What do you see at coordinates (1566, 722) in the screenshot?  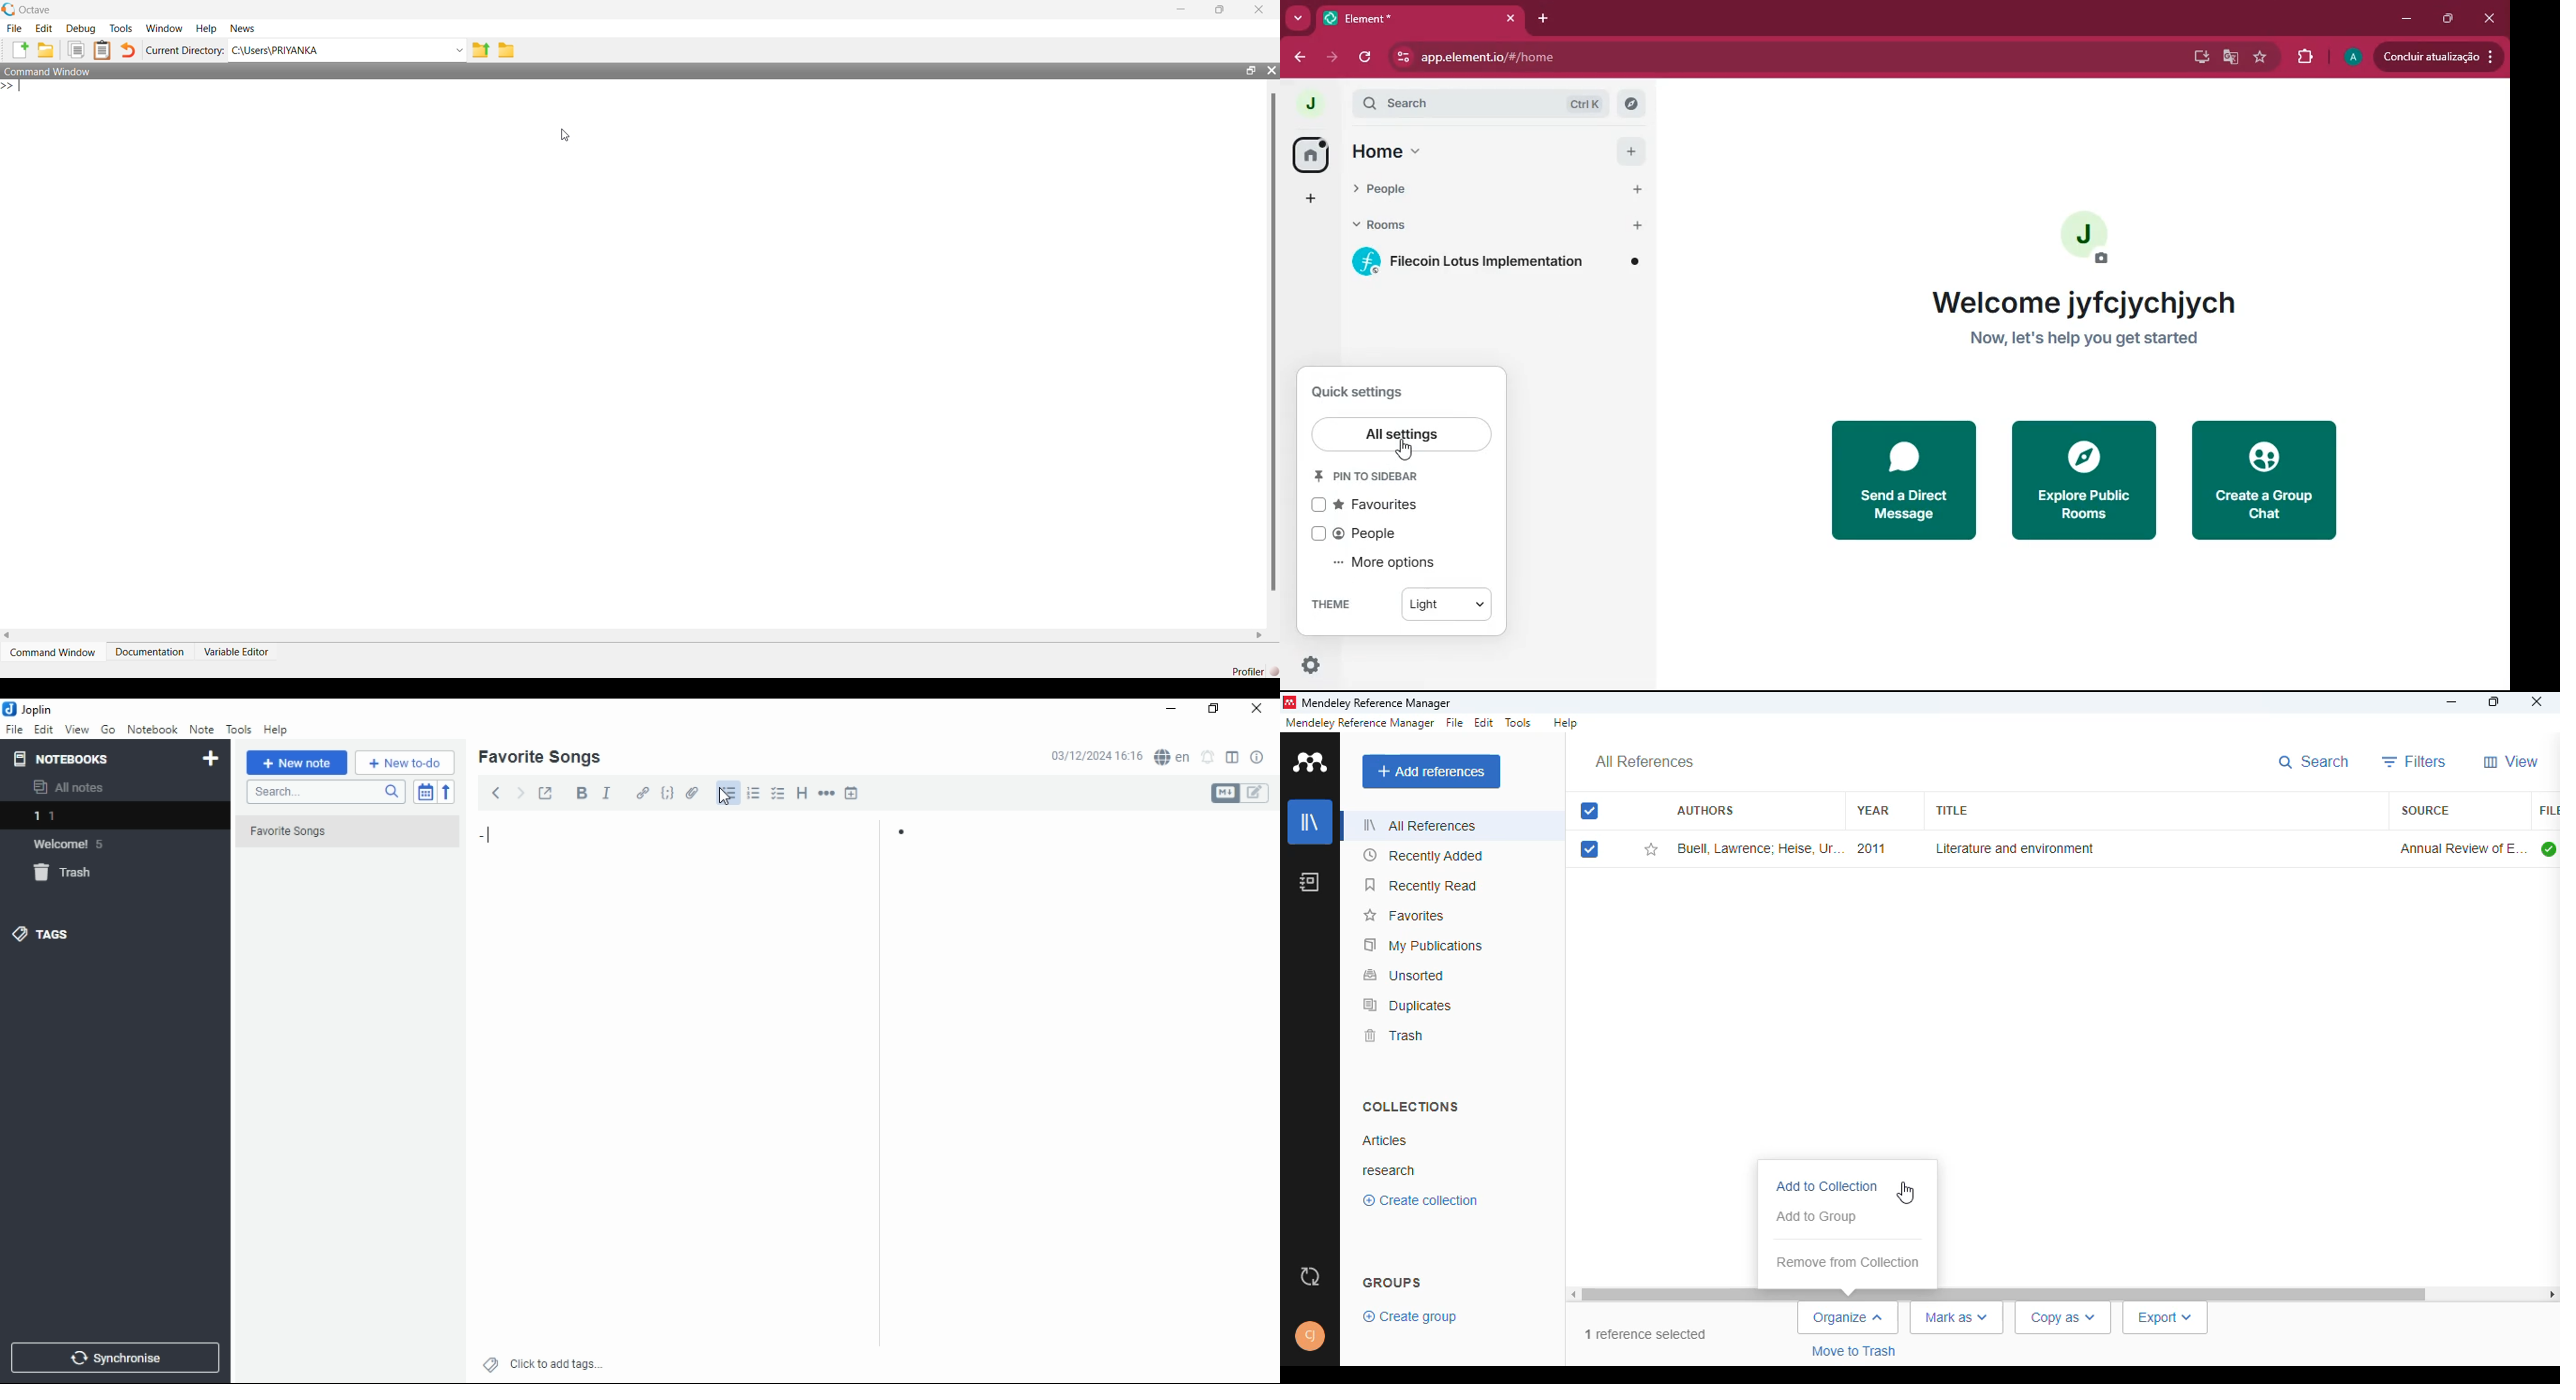 I see `help` at bounding box center [1566, 722].